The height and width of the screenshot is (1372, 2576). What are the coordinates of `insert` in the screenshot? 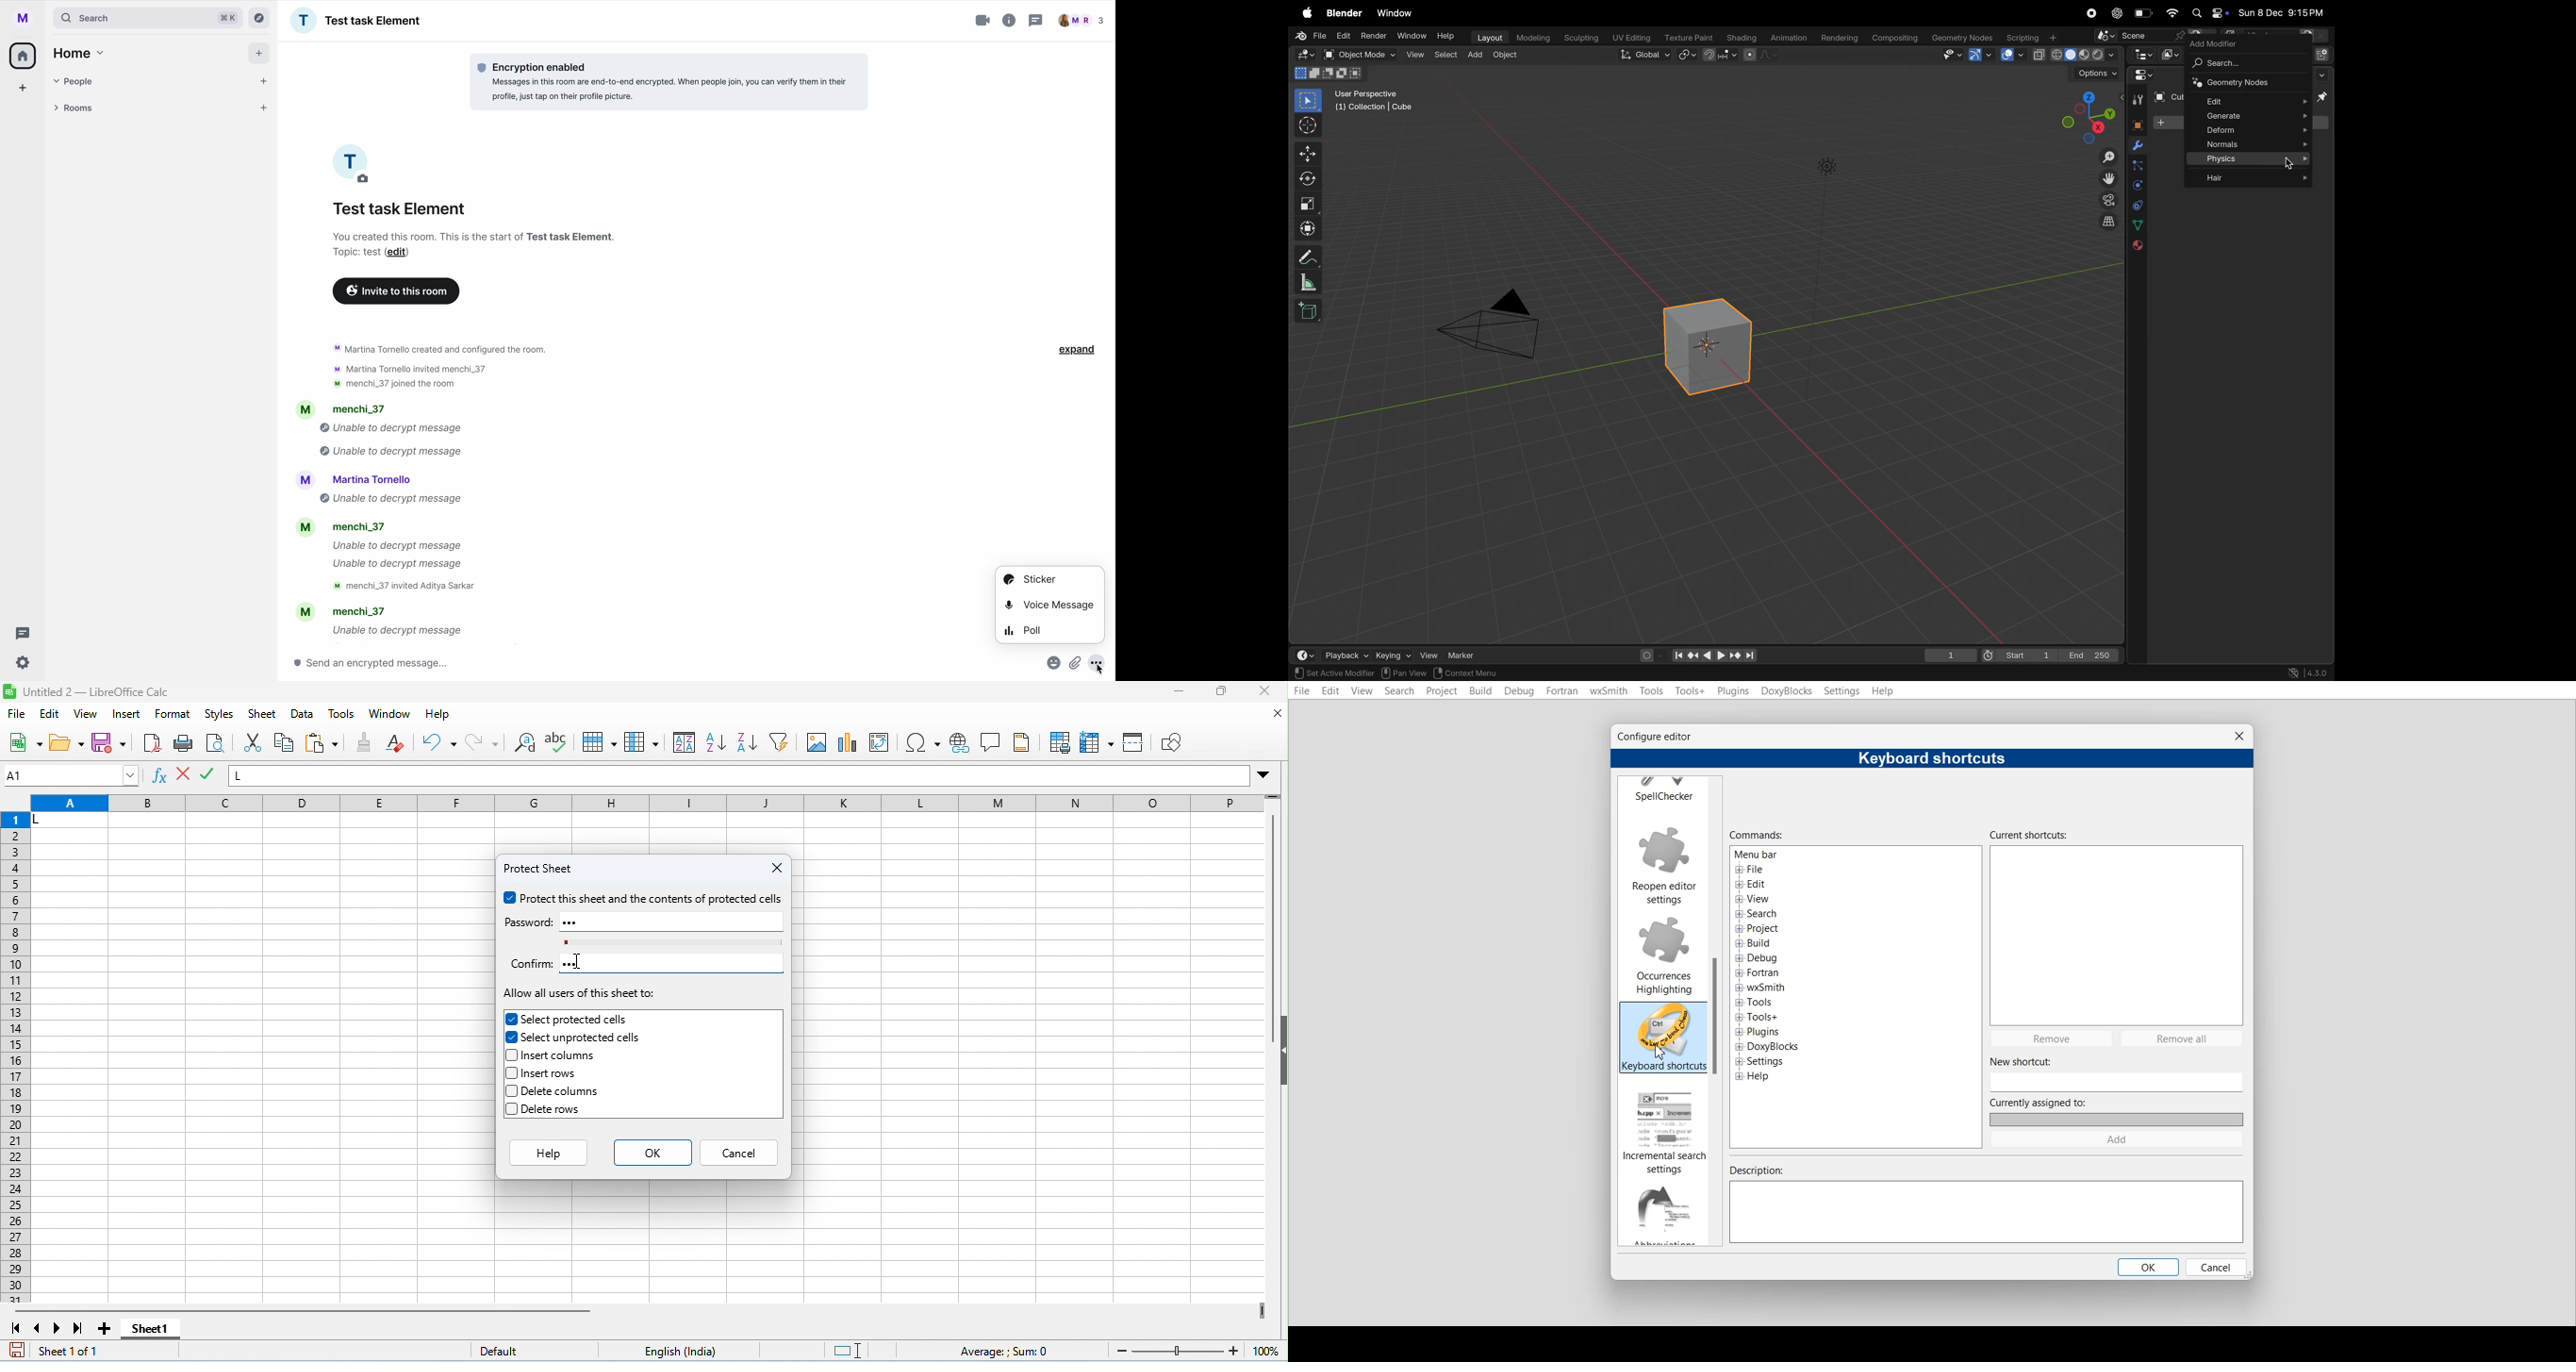 It's located at (128, 715).